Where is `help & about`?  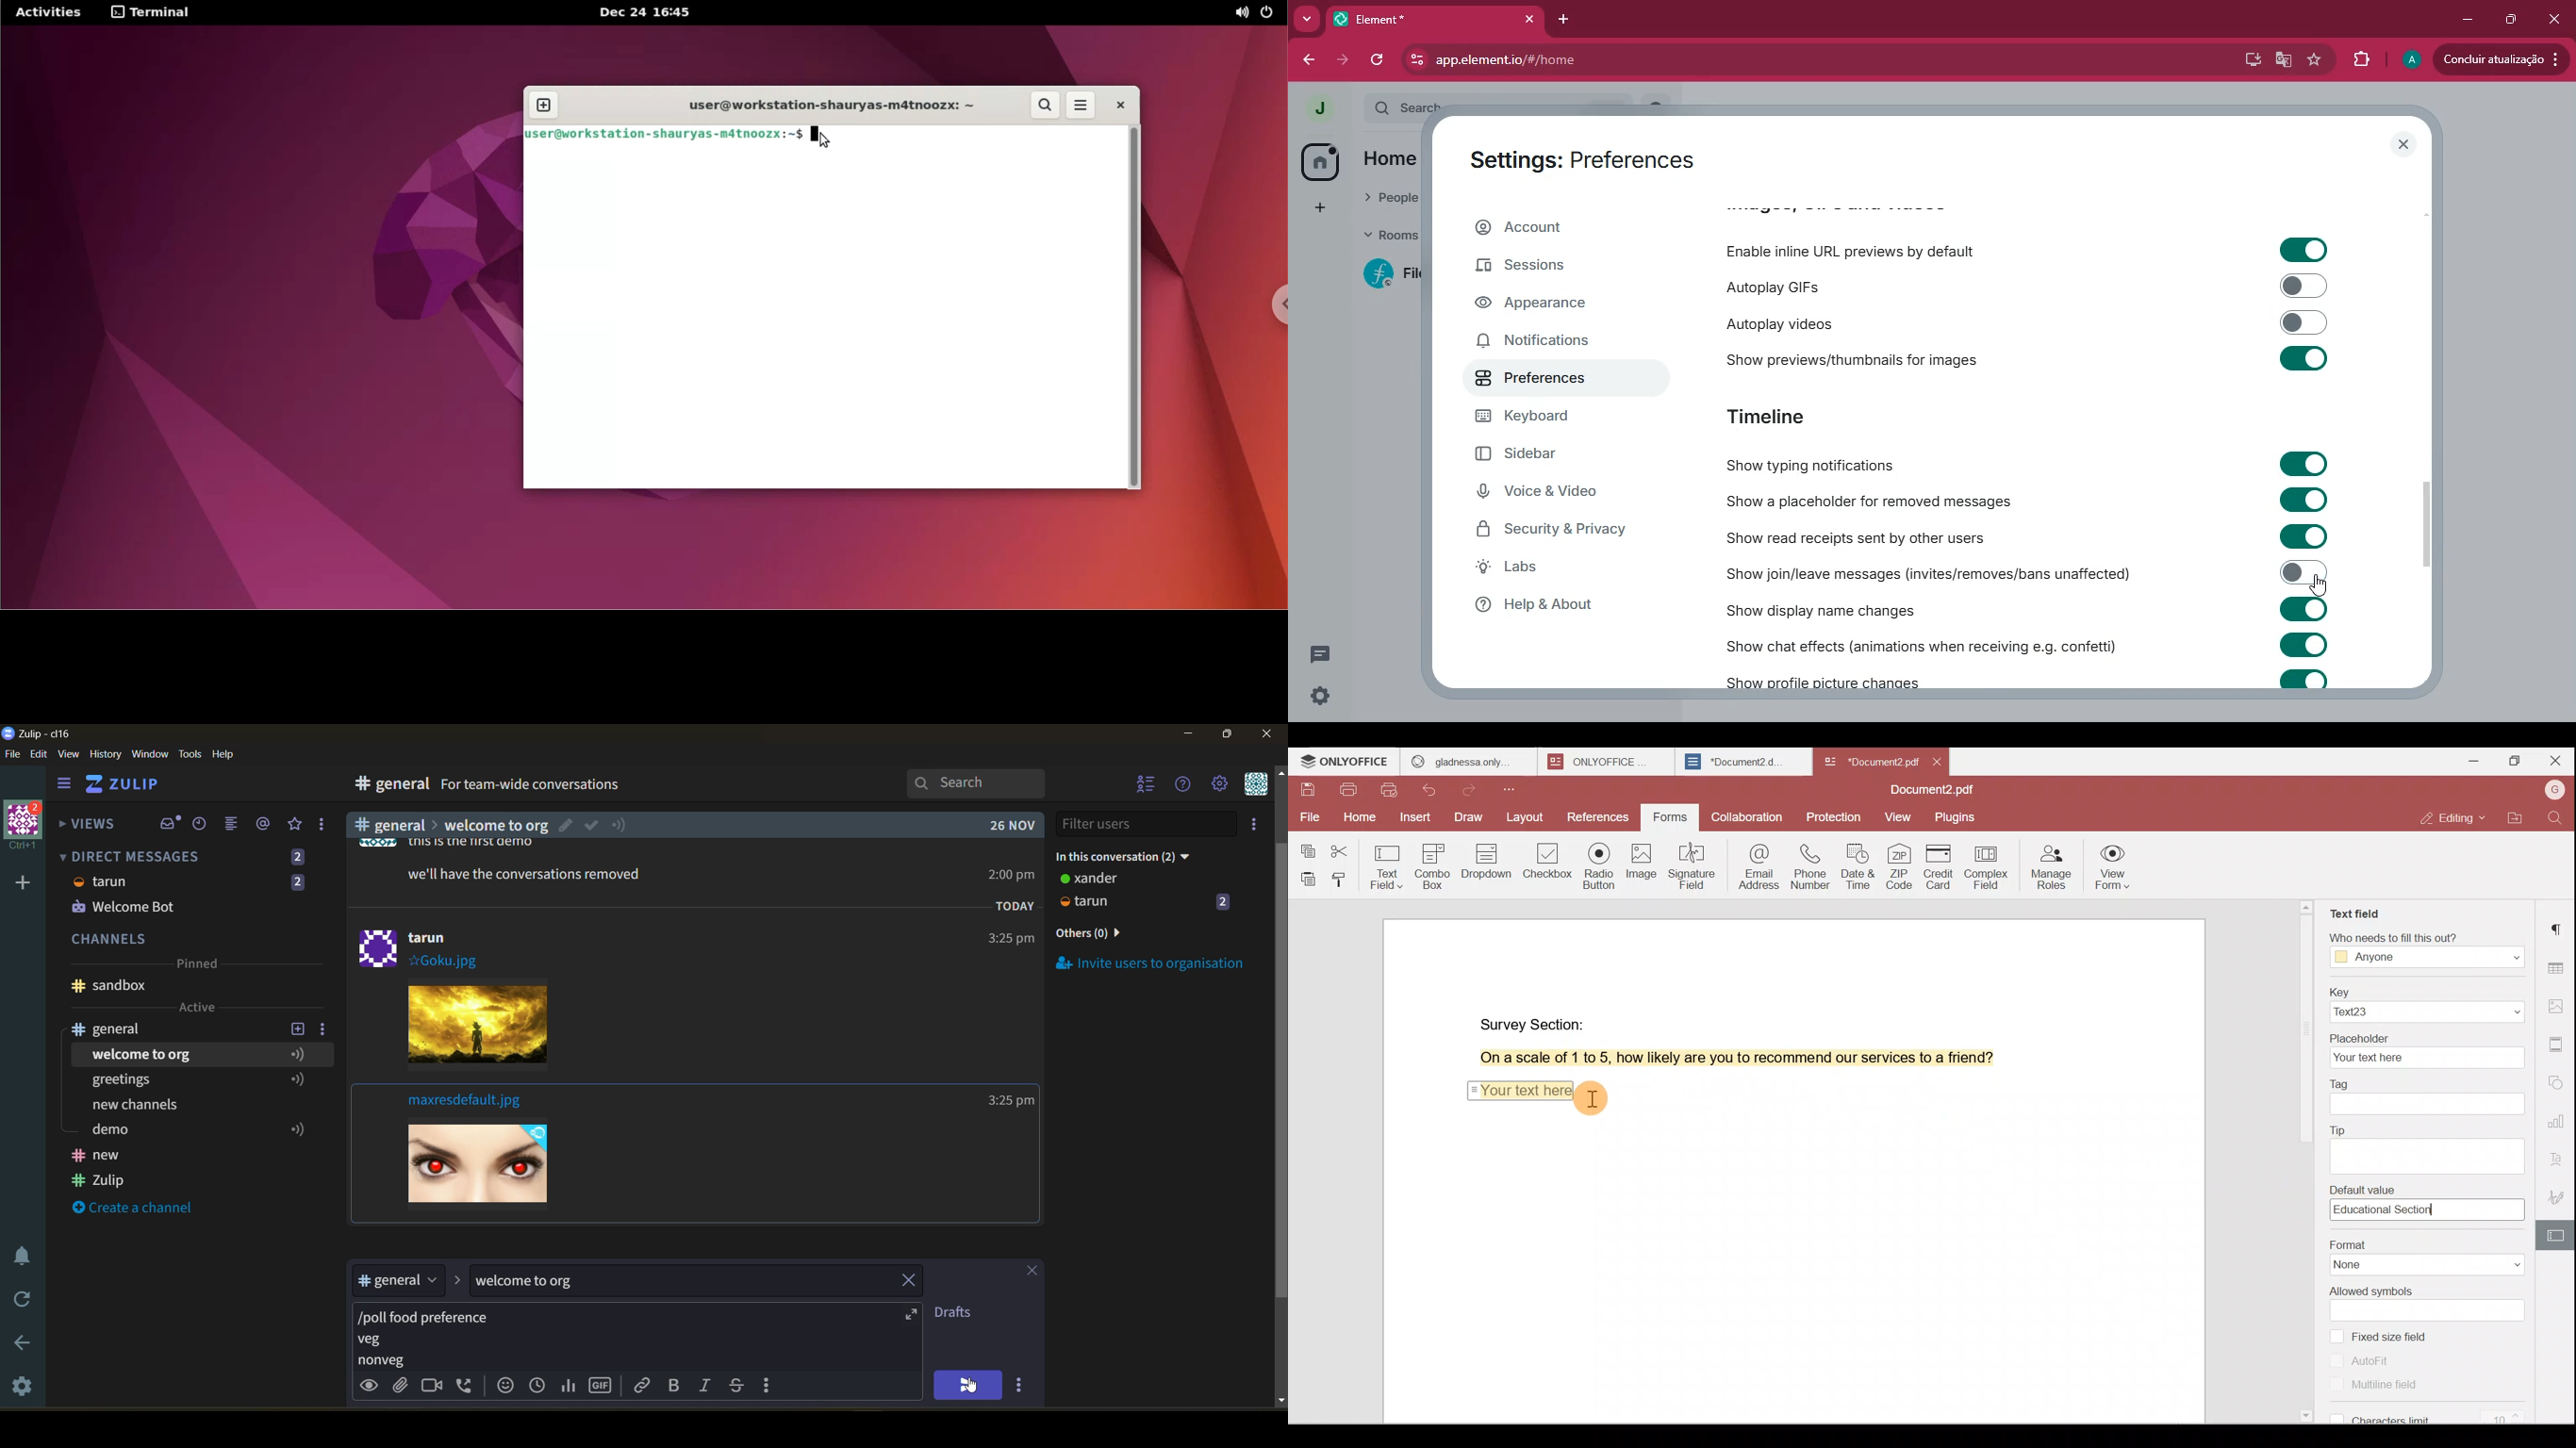
help & about is located at coordinates (1543, 605).